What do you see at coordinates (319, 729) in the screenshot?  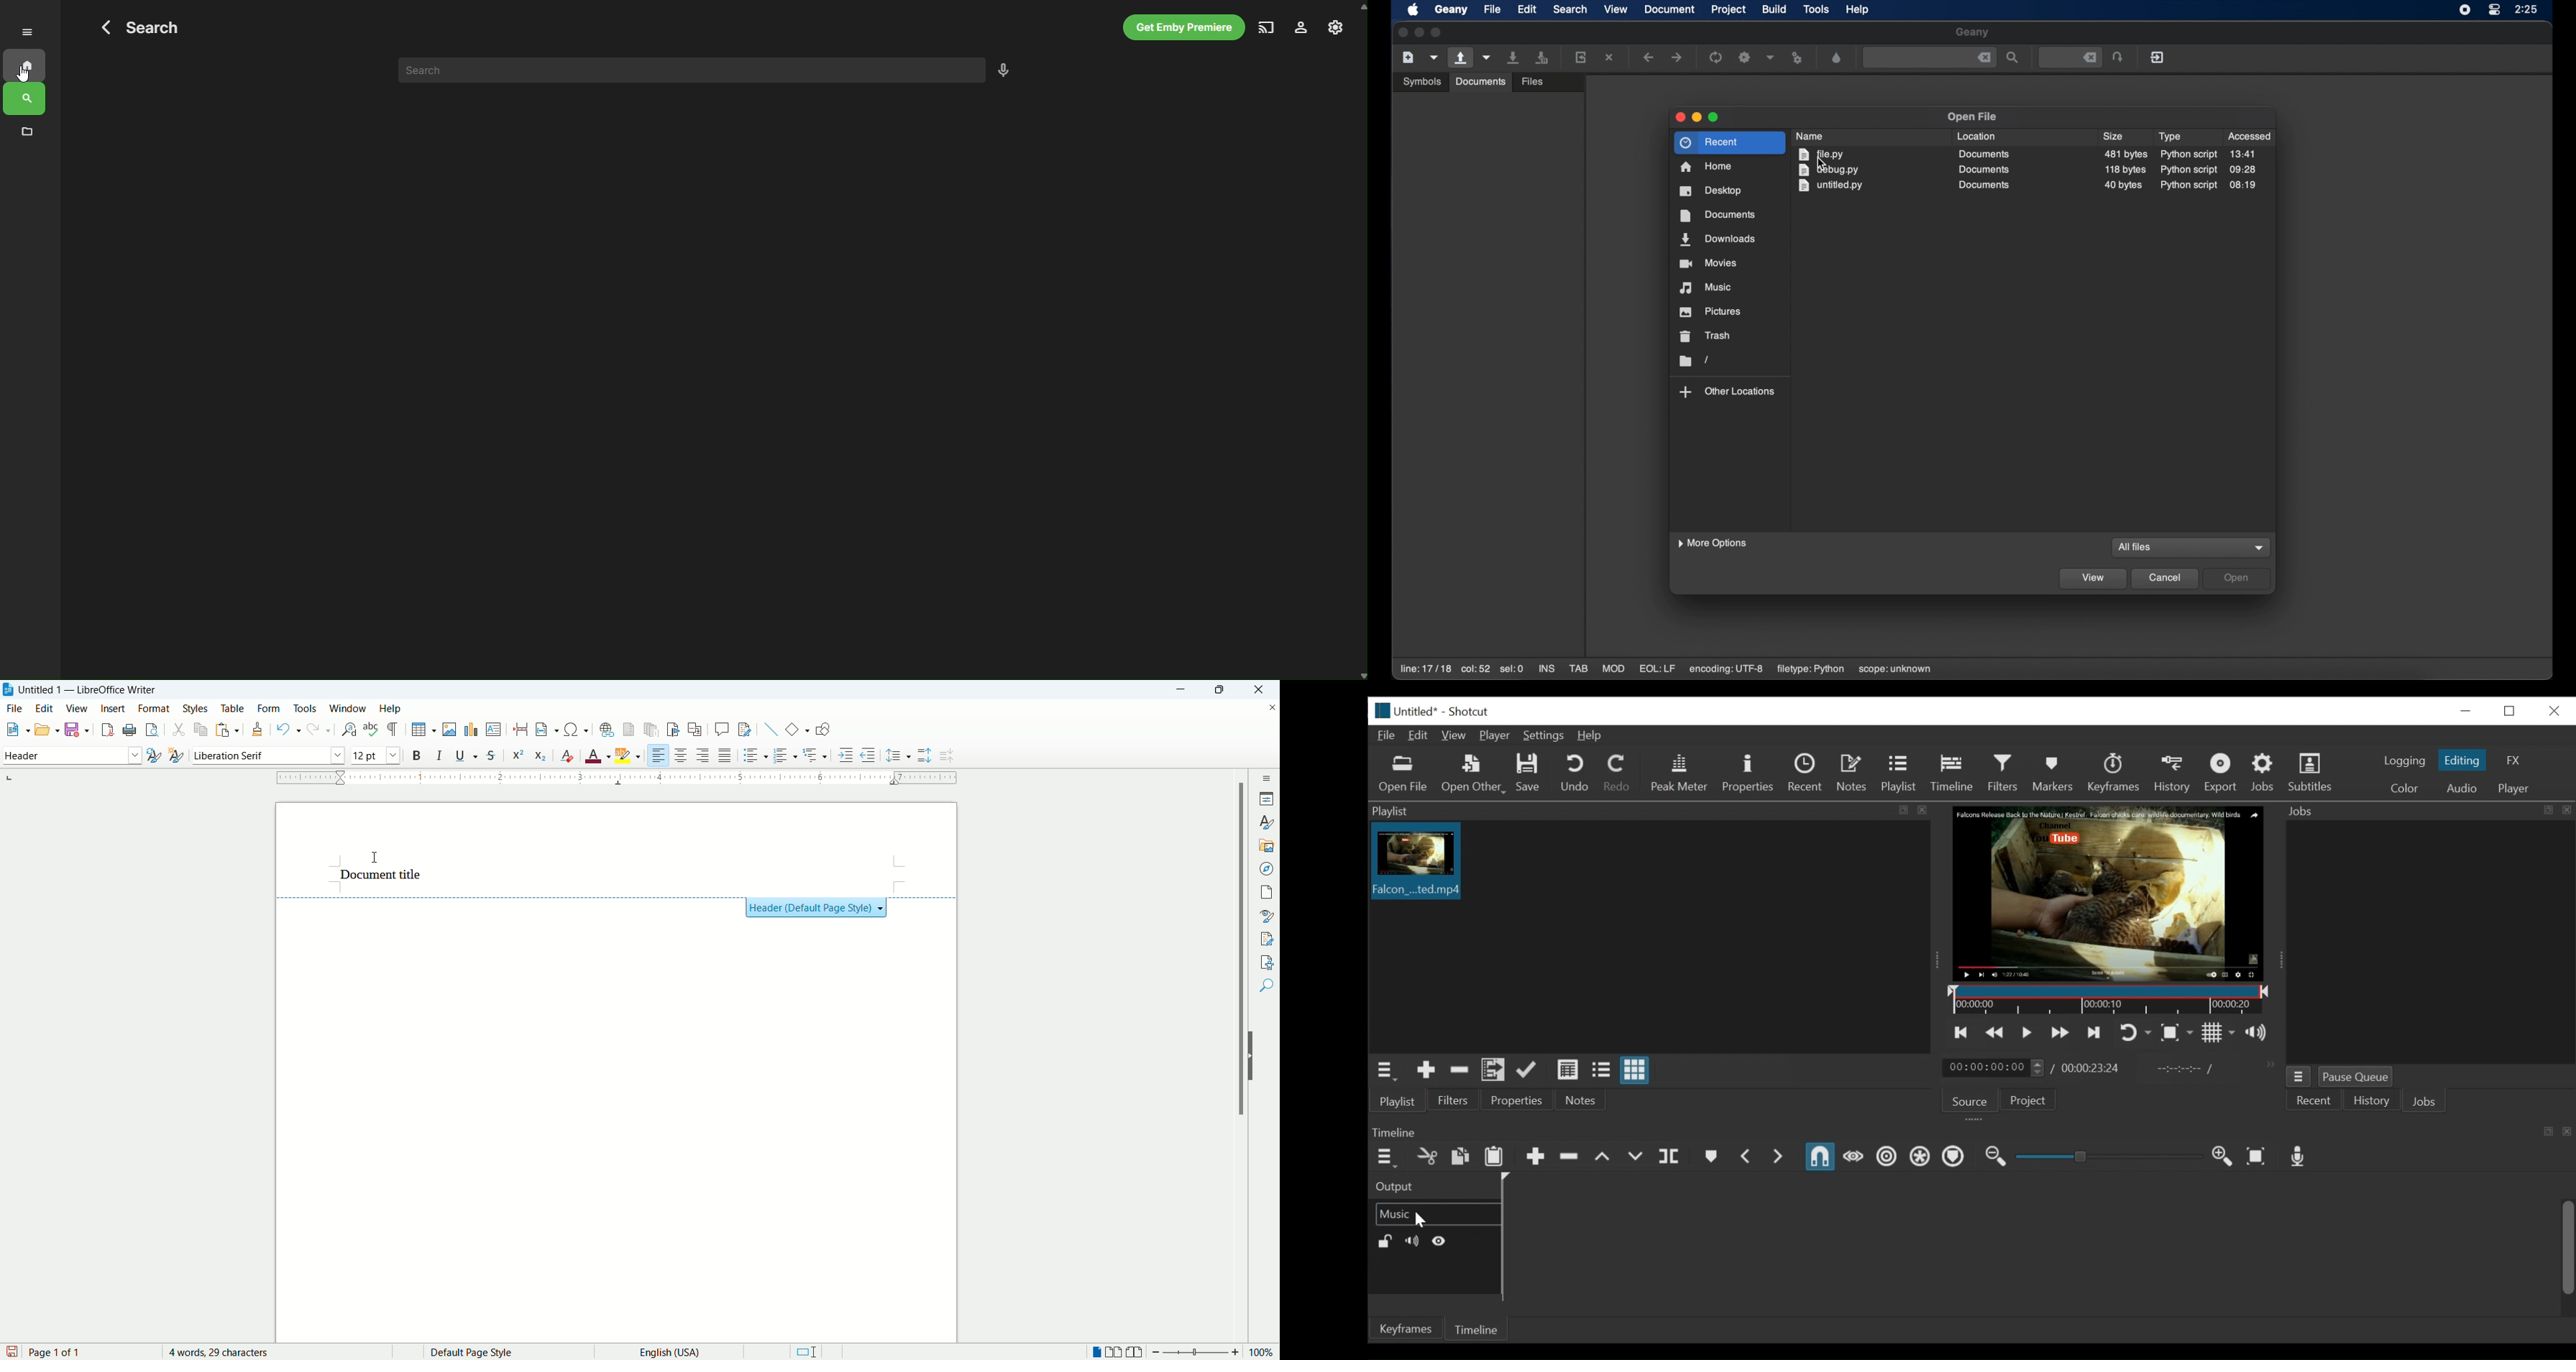 I see `redo` at bounding box center [319, 729].